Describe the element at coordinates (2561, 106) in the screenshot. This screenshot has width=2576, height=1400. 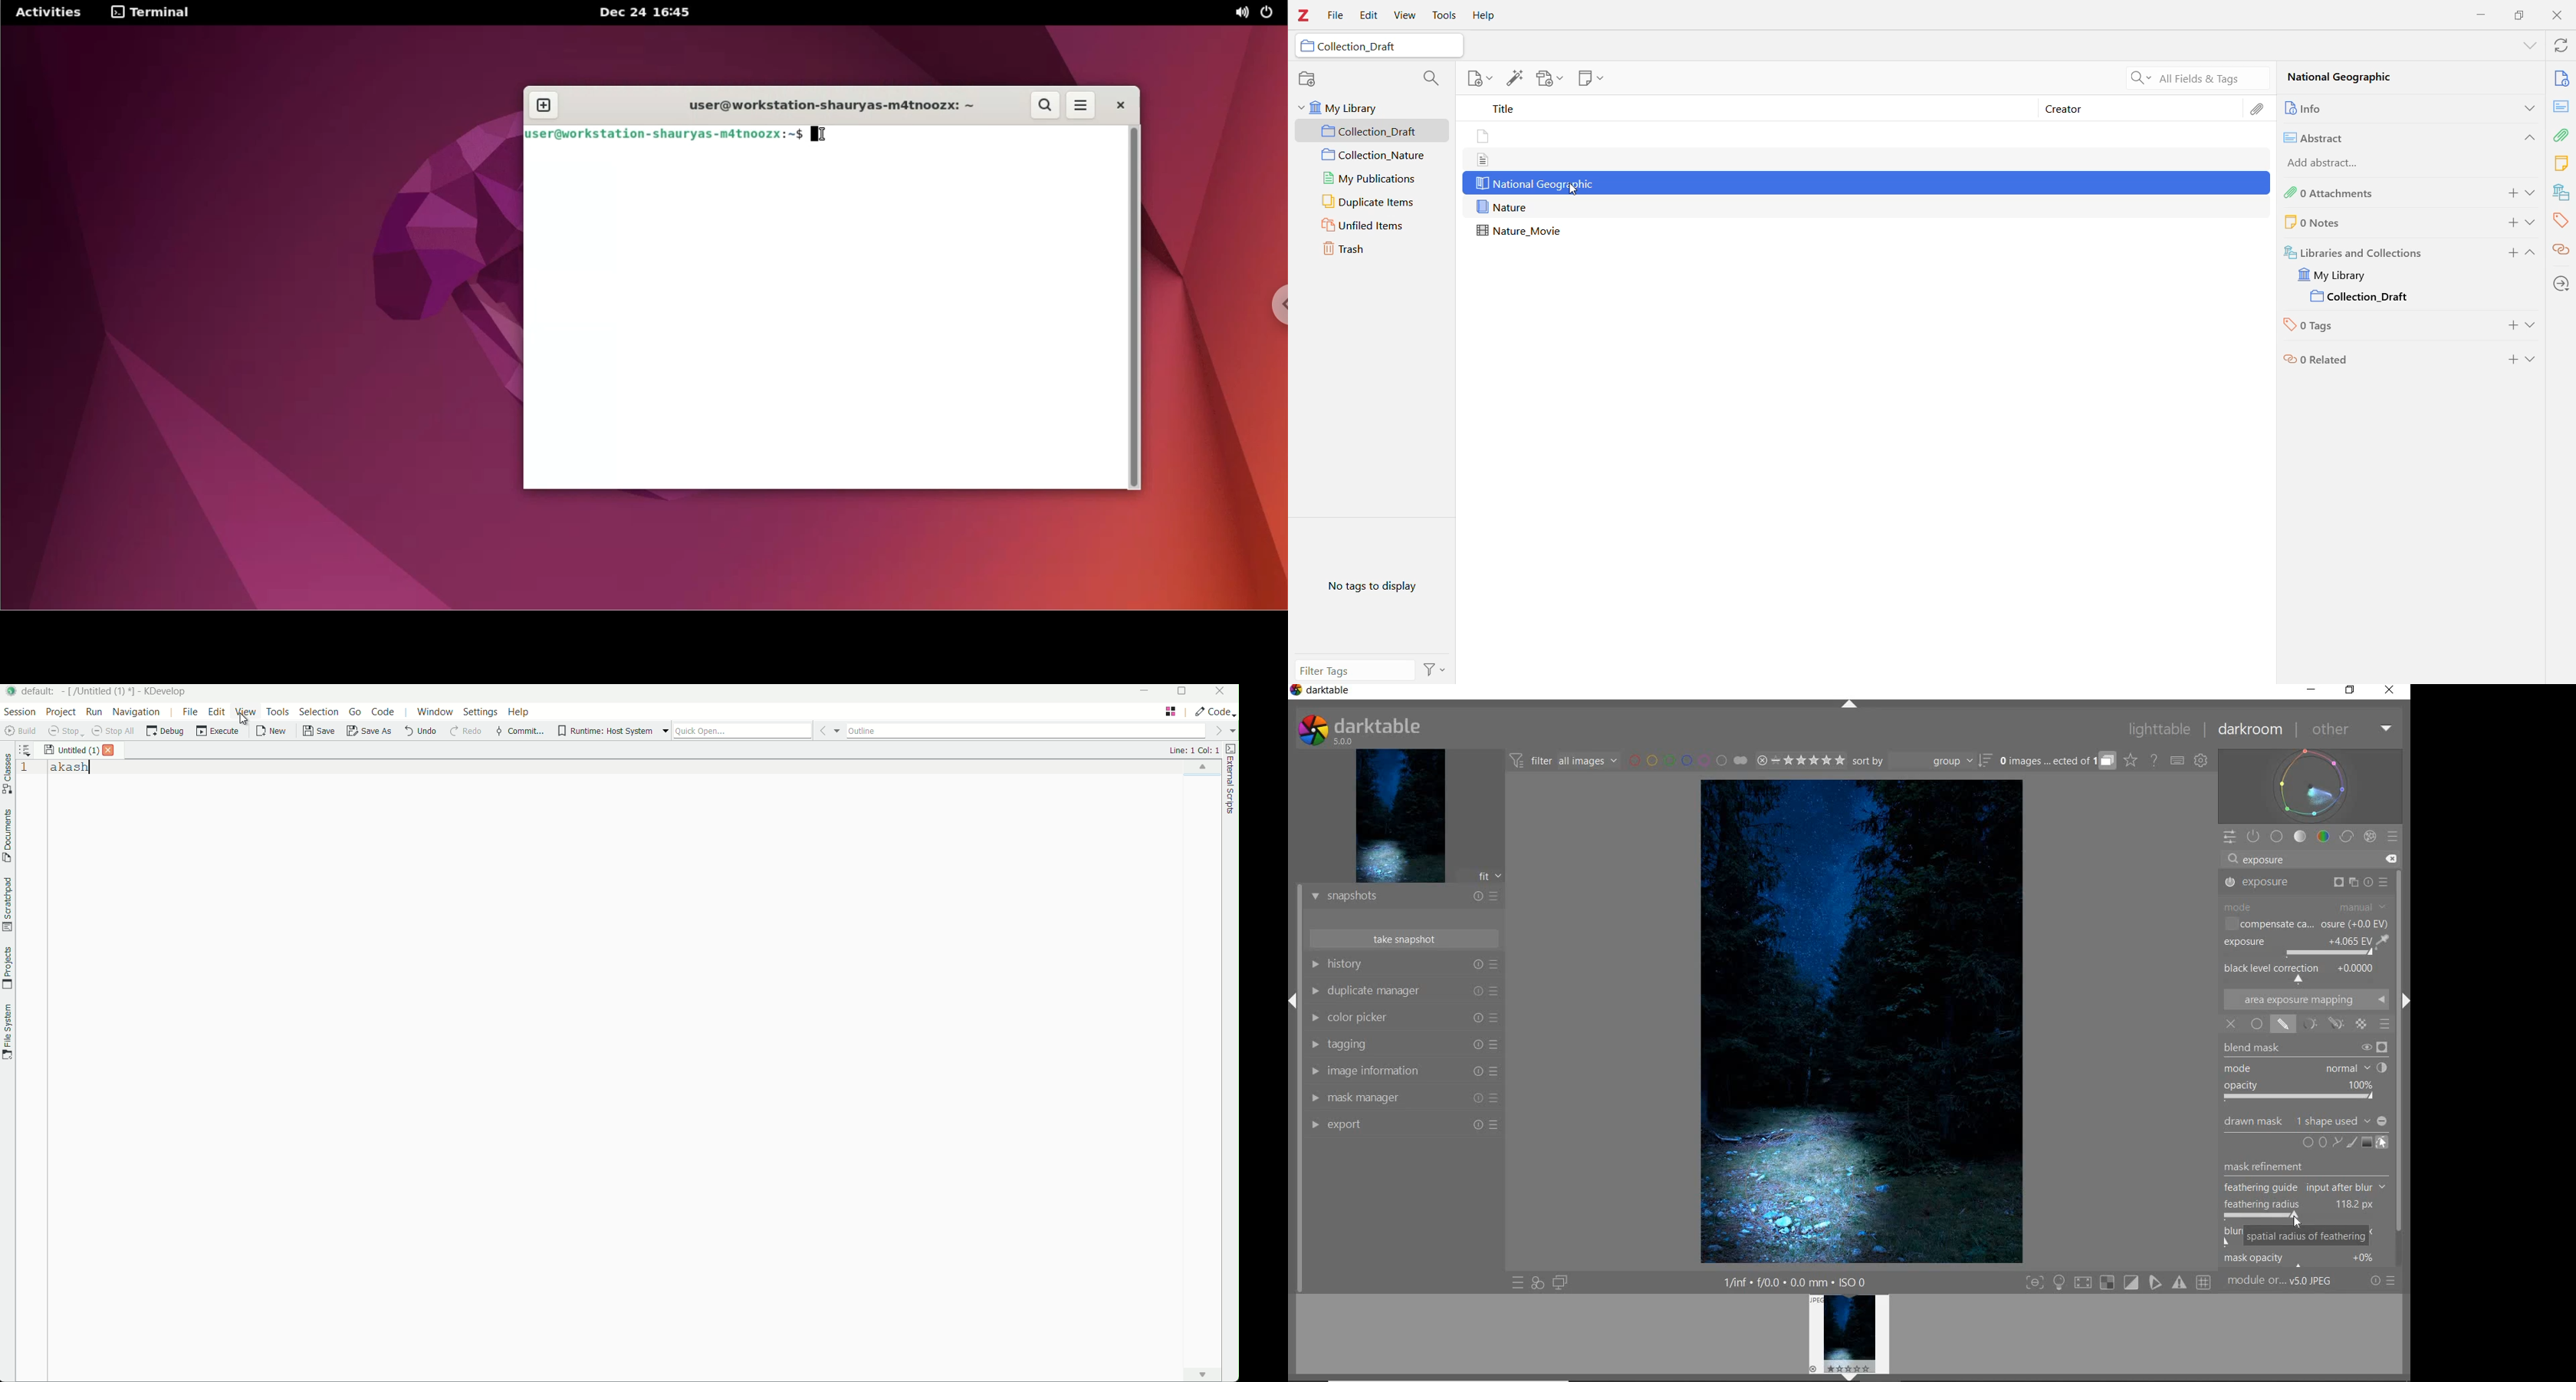
I see `Abstract` at that location.